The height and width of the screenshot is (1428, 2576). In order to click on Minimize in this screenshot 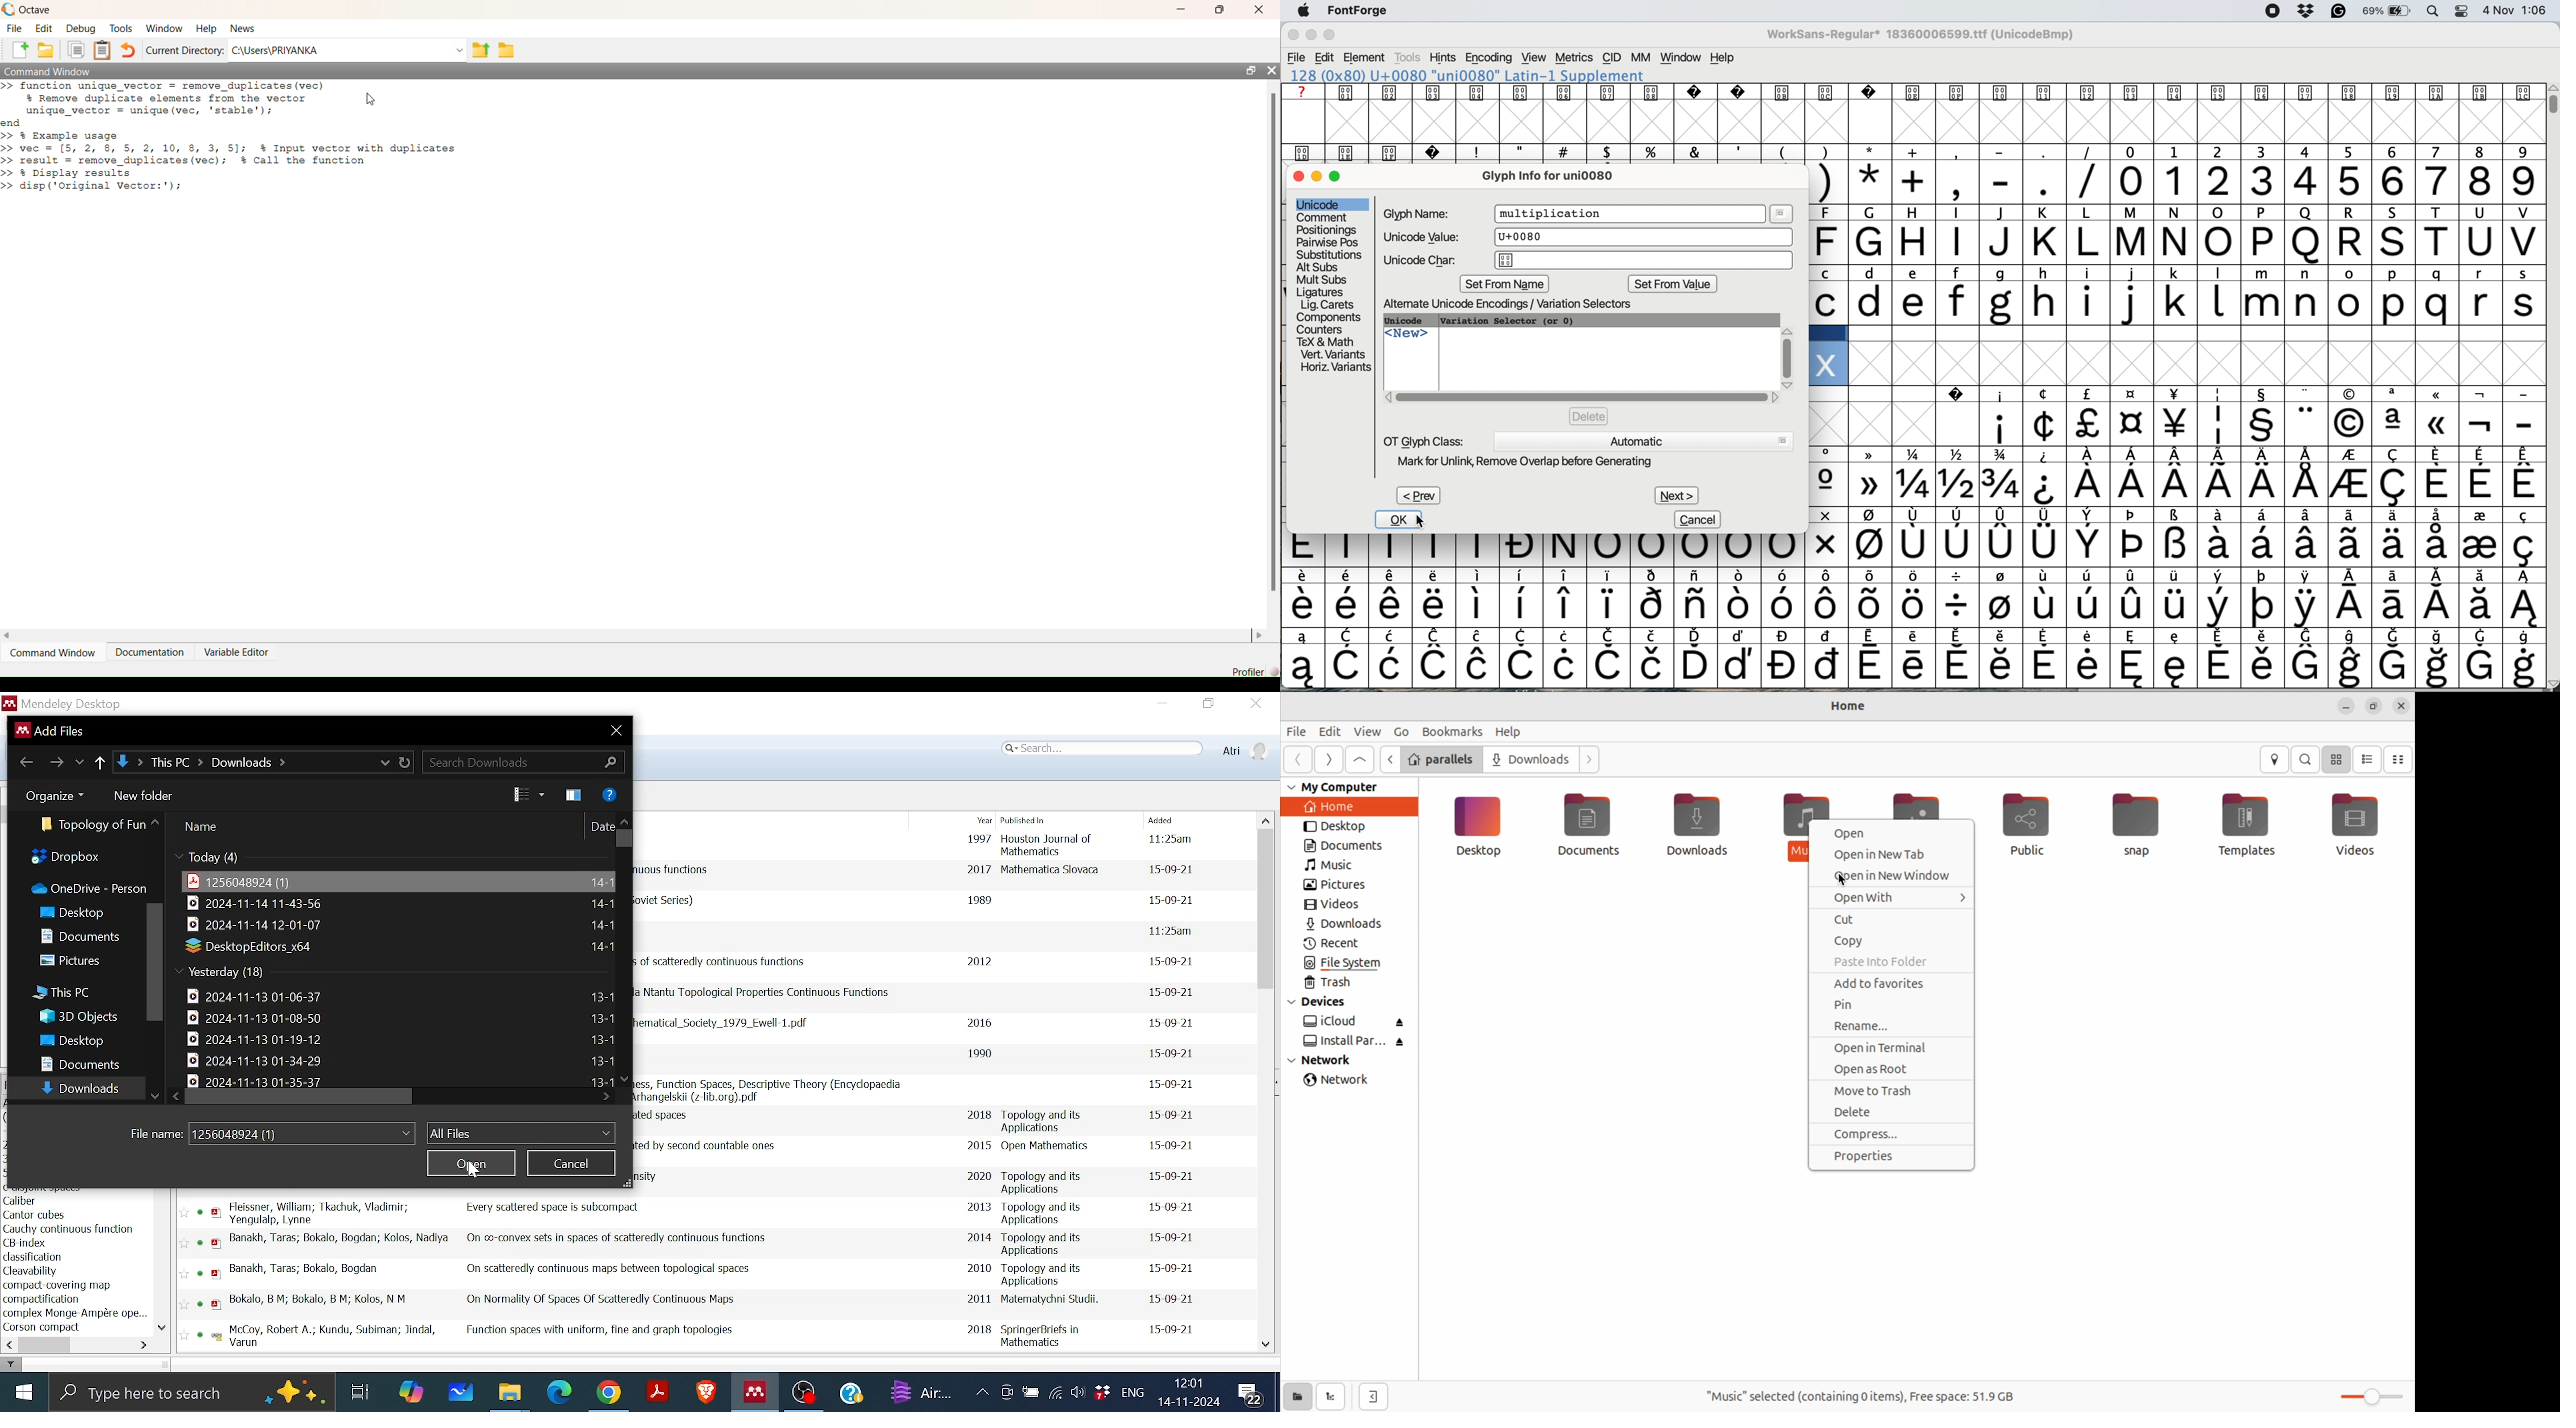, I will do `click(1162, 703)`.